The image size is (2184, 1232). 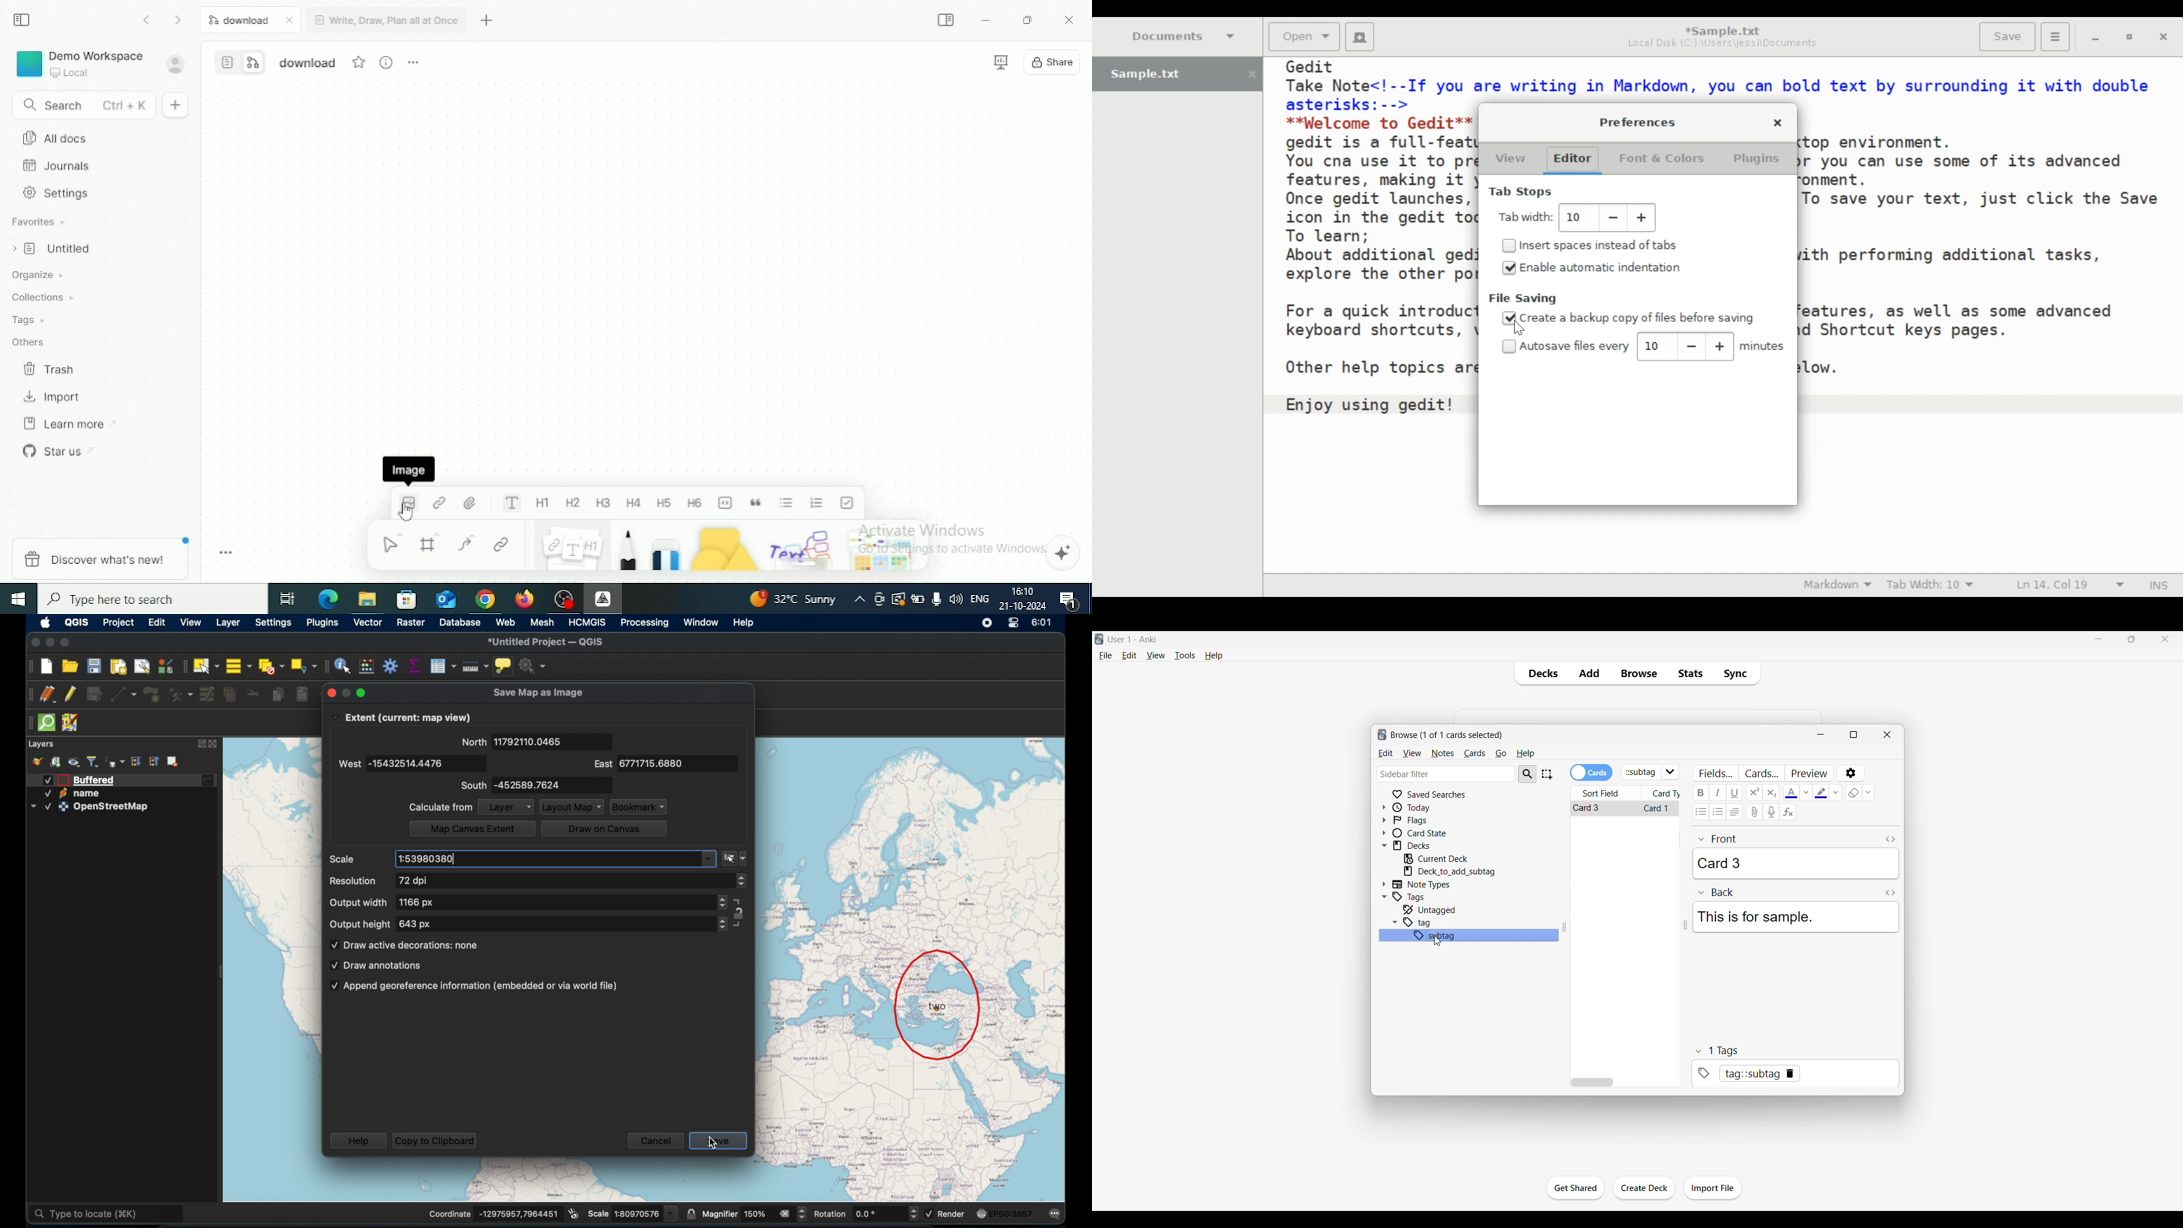 What do you see at coordinates (327, 666) in the screenshot?
I see `drag handle` at bounding box center [327, 666].